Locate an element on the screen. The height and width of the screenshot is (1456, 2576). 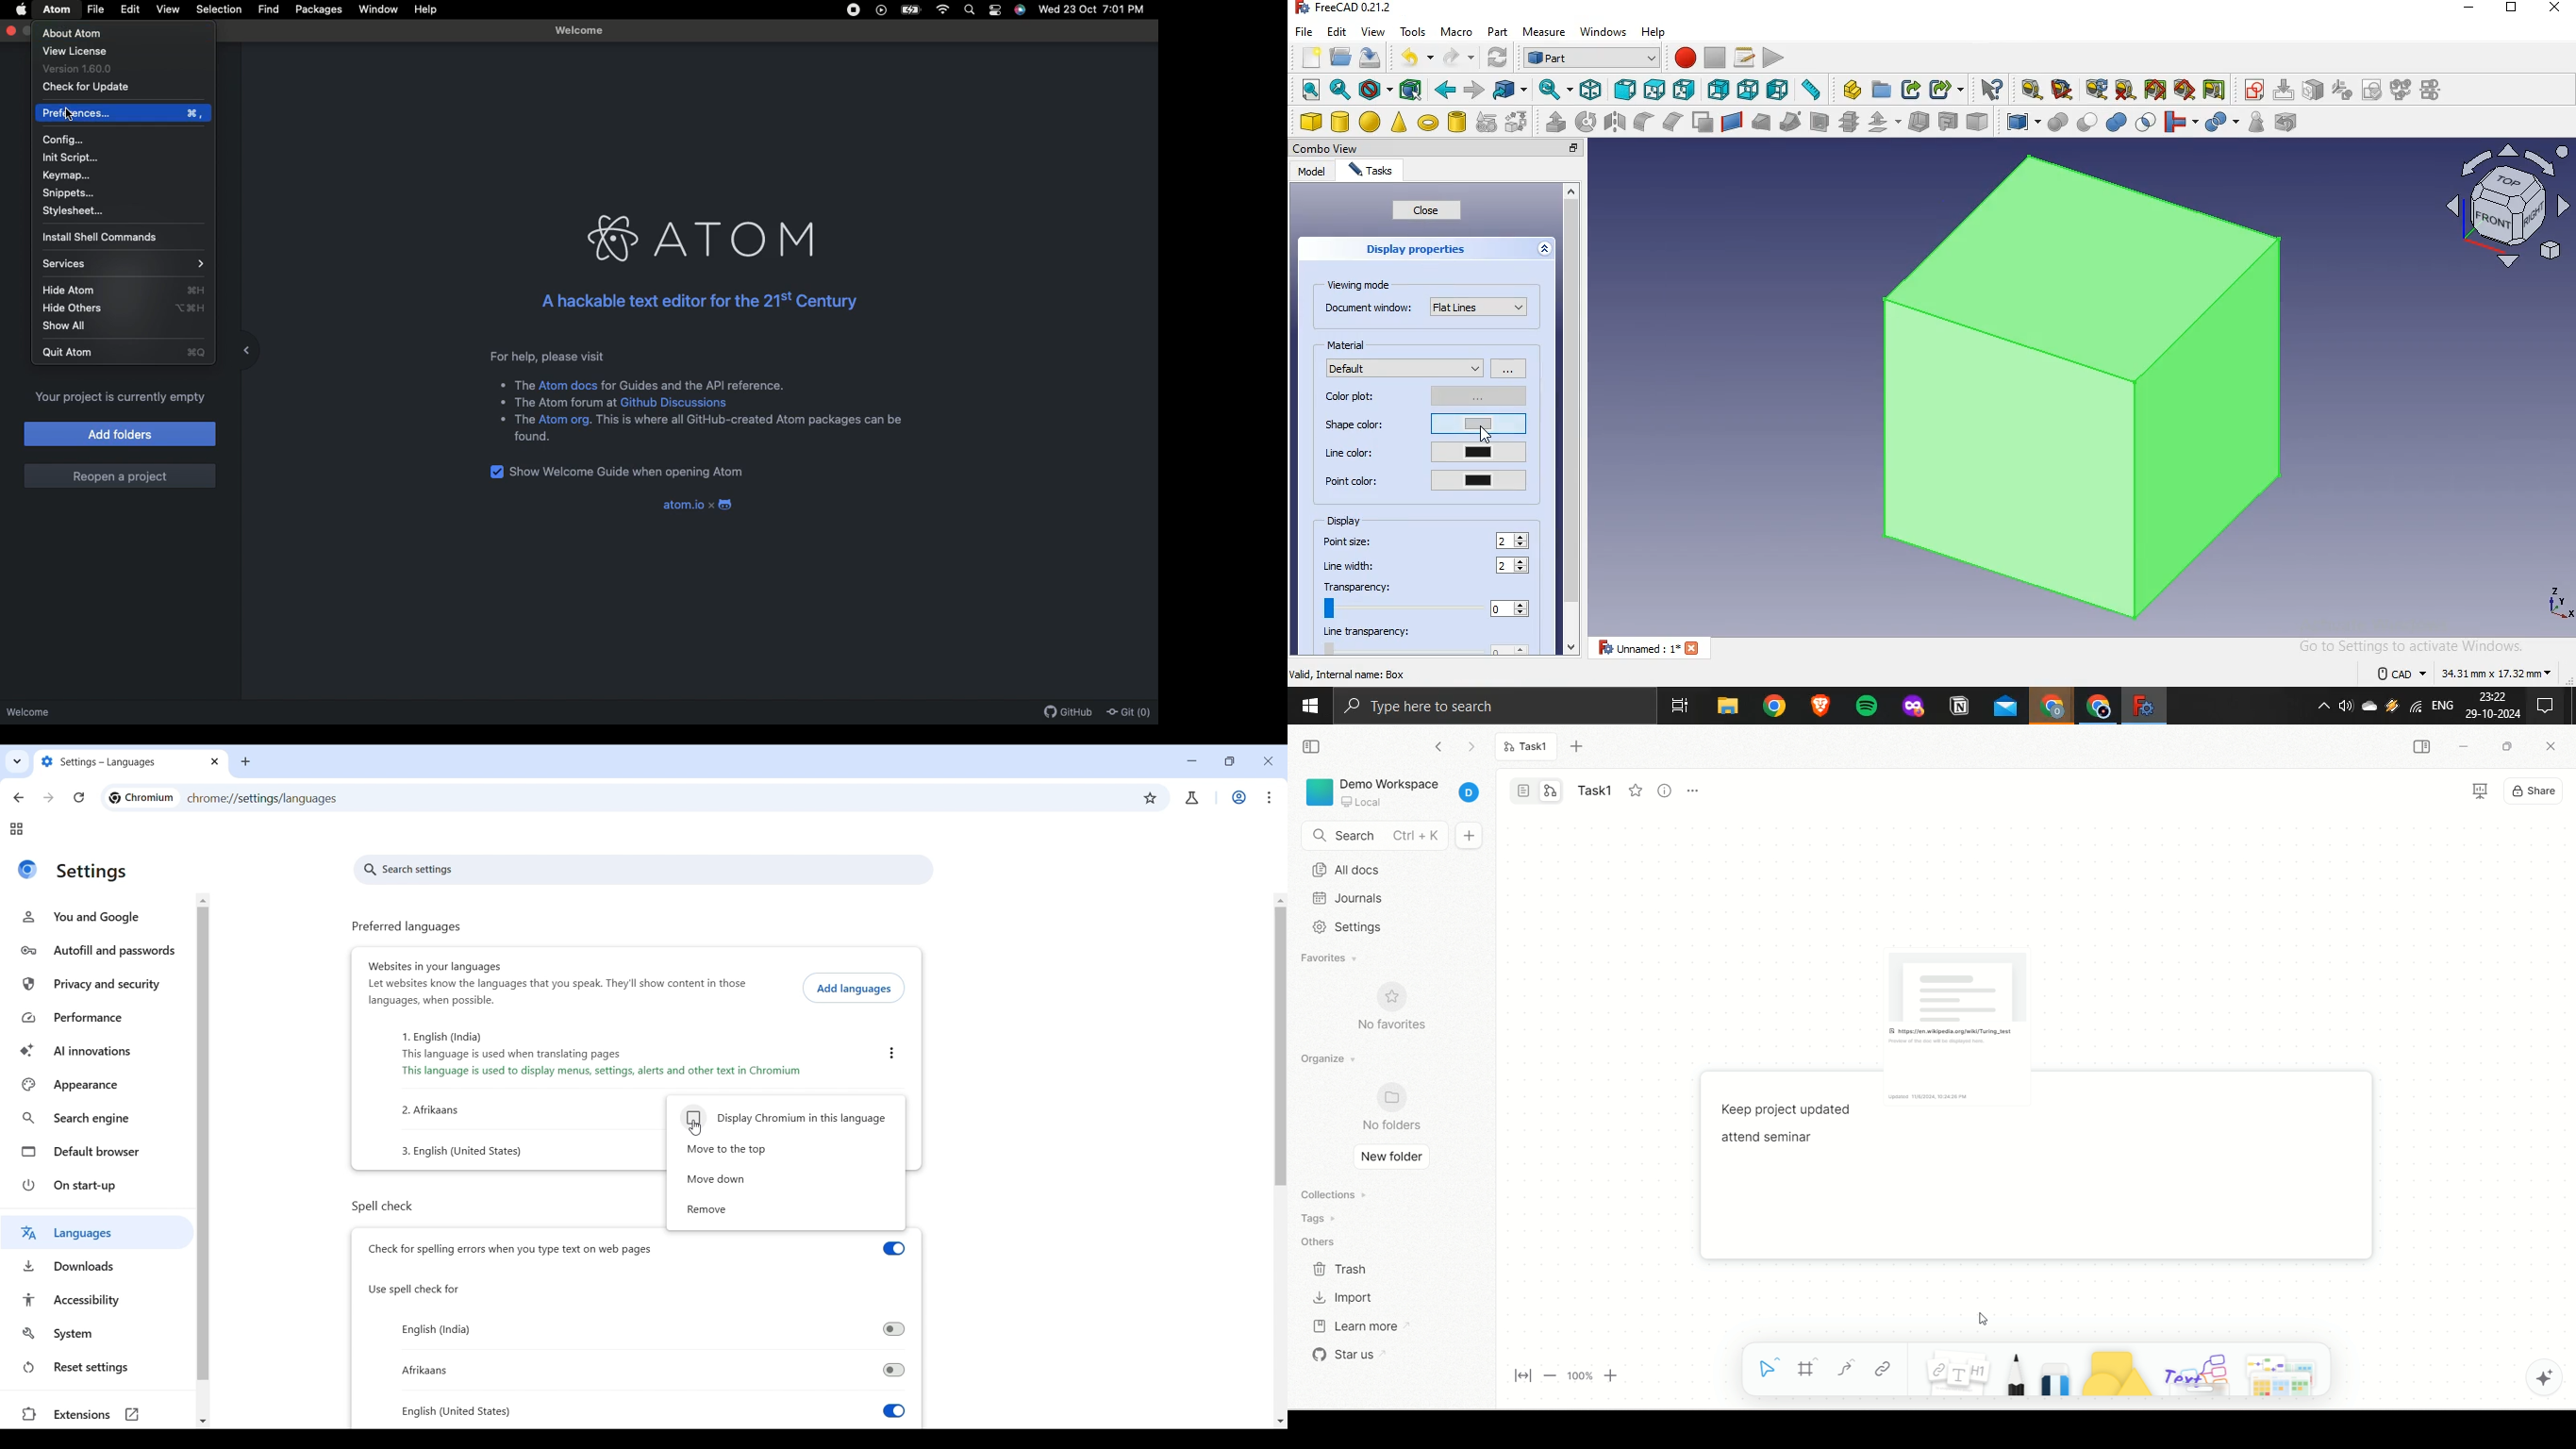
what's this is located at coordinates (1991, 90).